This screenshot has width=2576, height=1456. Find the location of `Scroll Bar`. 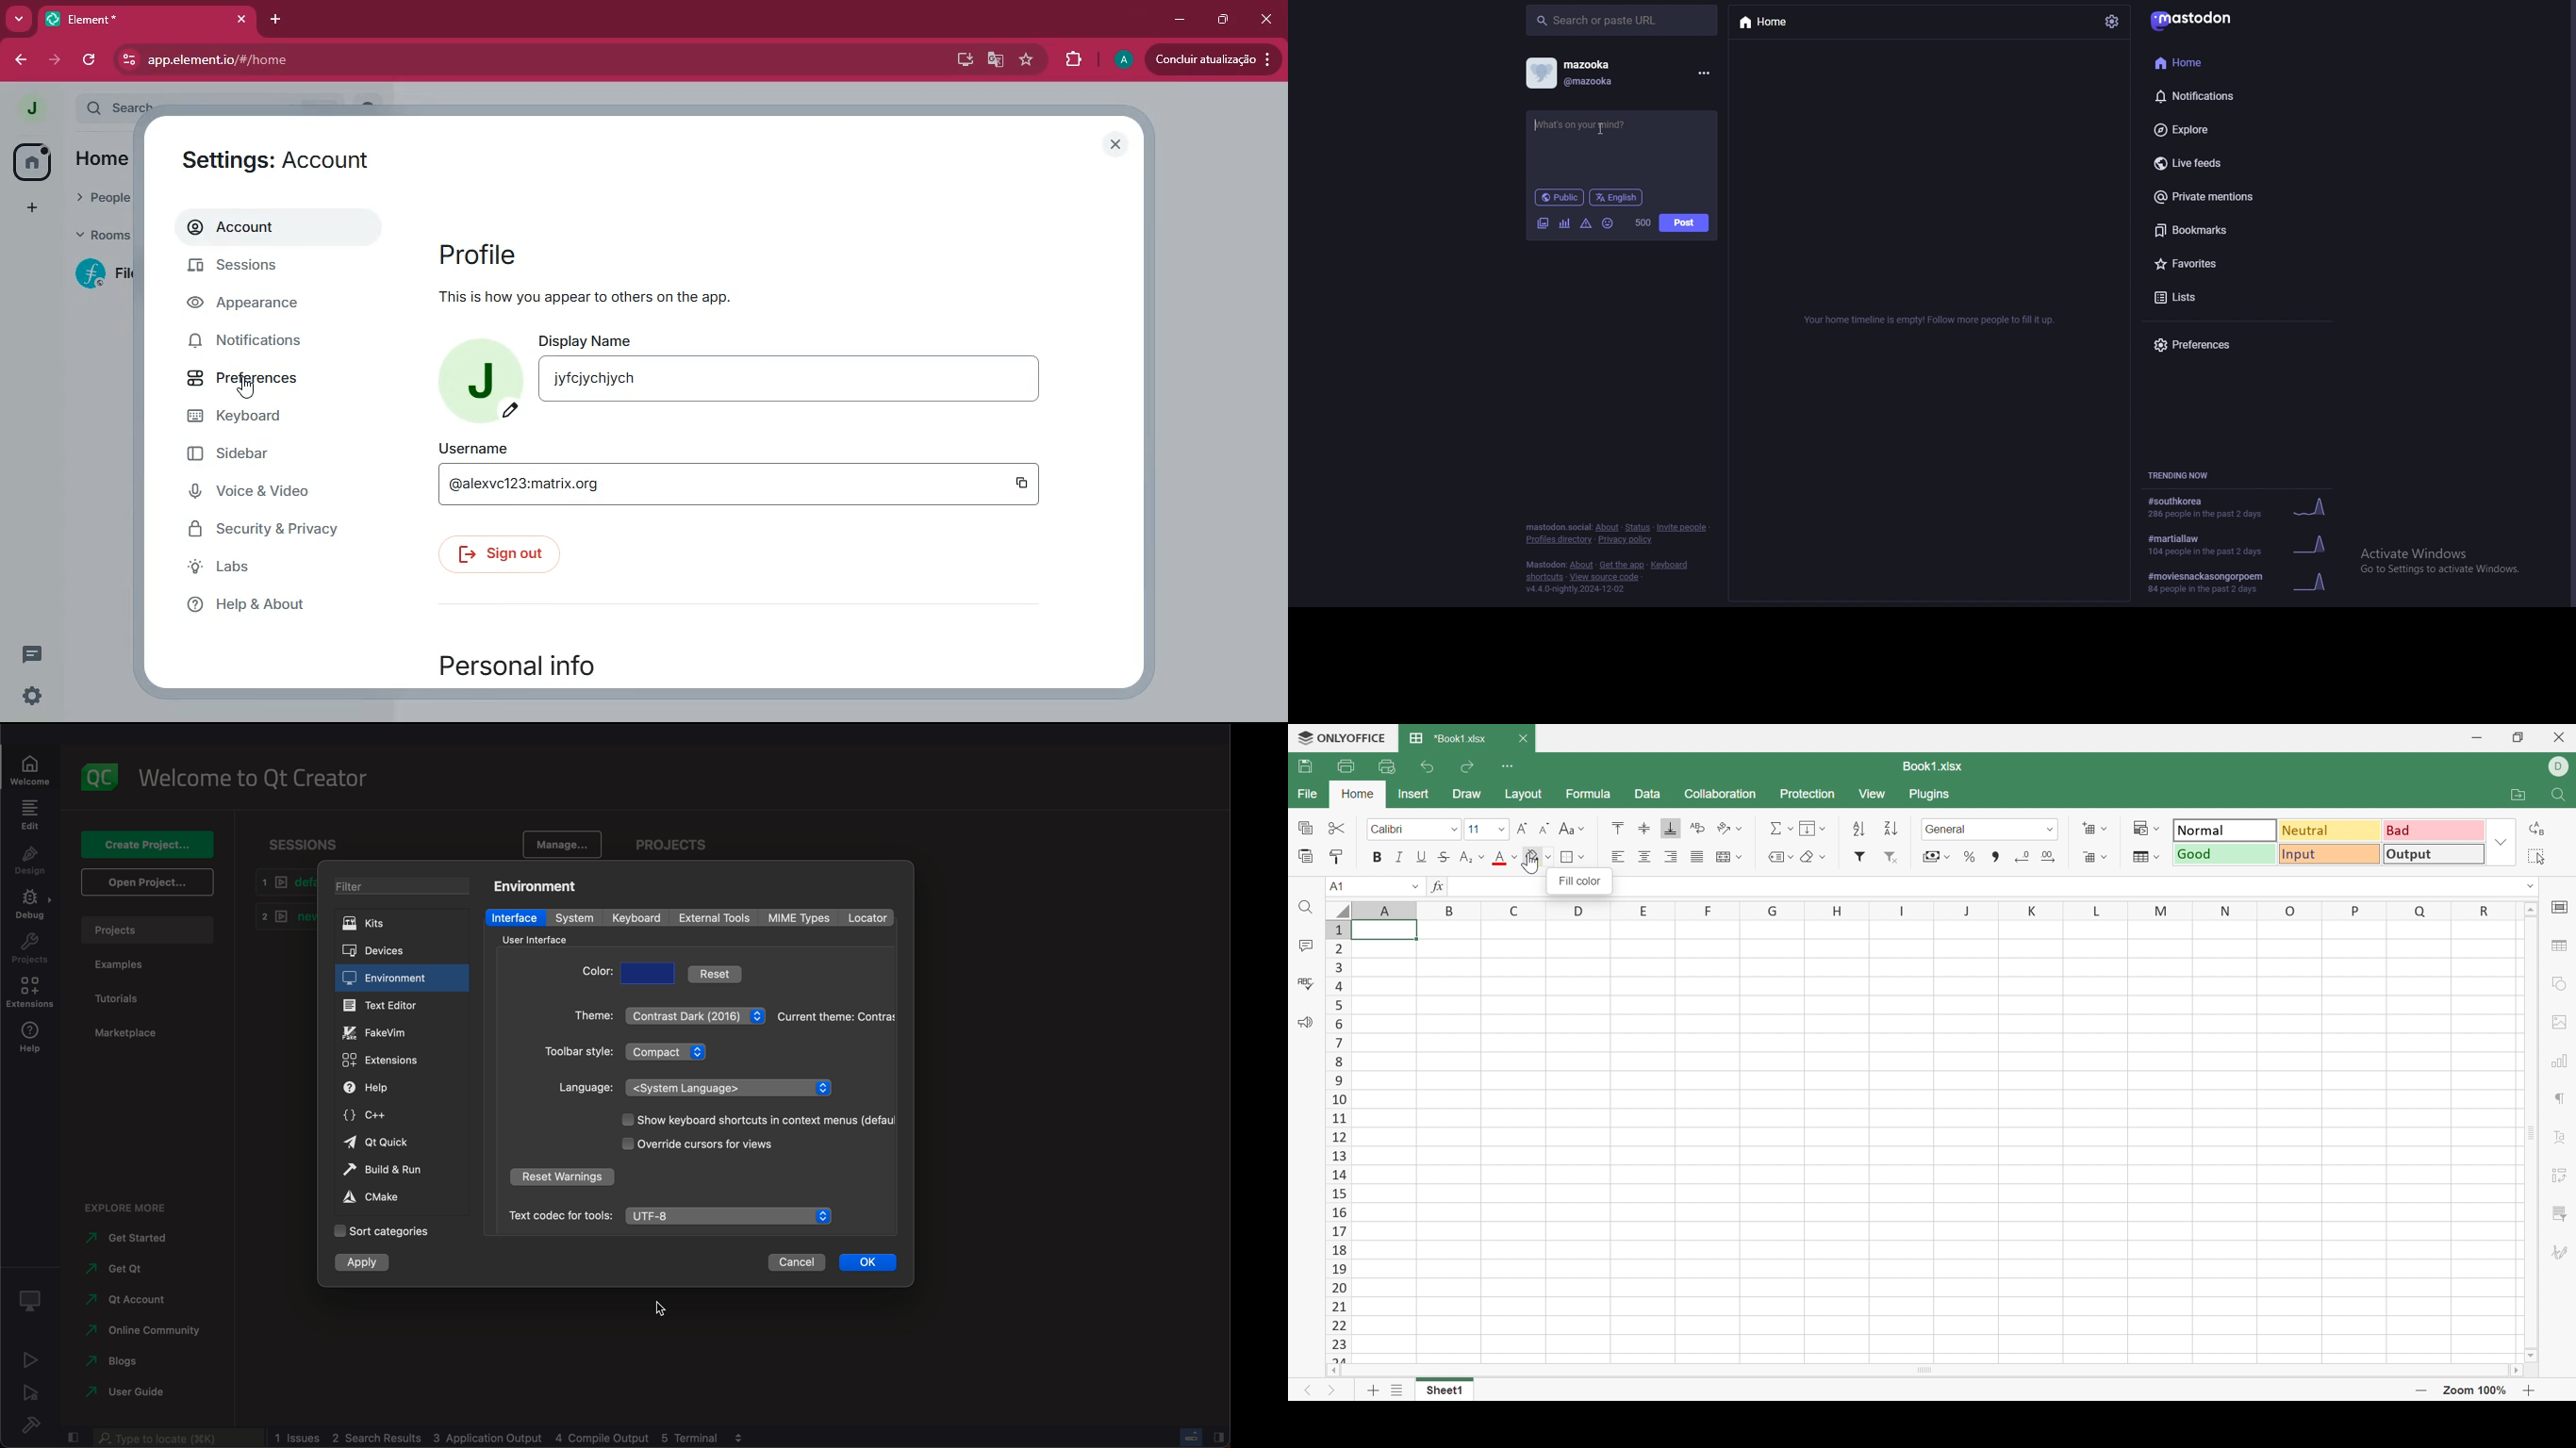

Scroll Bar is located at coordinates (2532, 1132).